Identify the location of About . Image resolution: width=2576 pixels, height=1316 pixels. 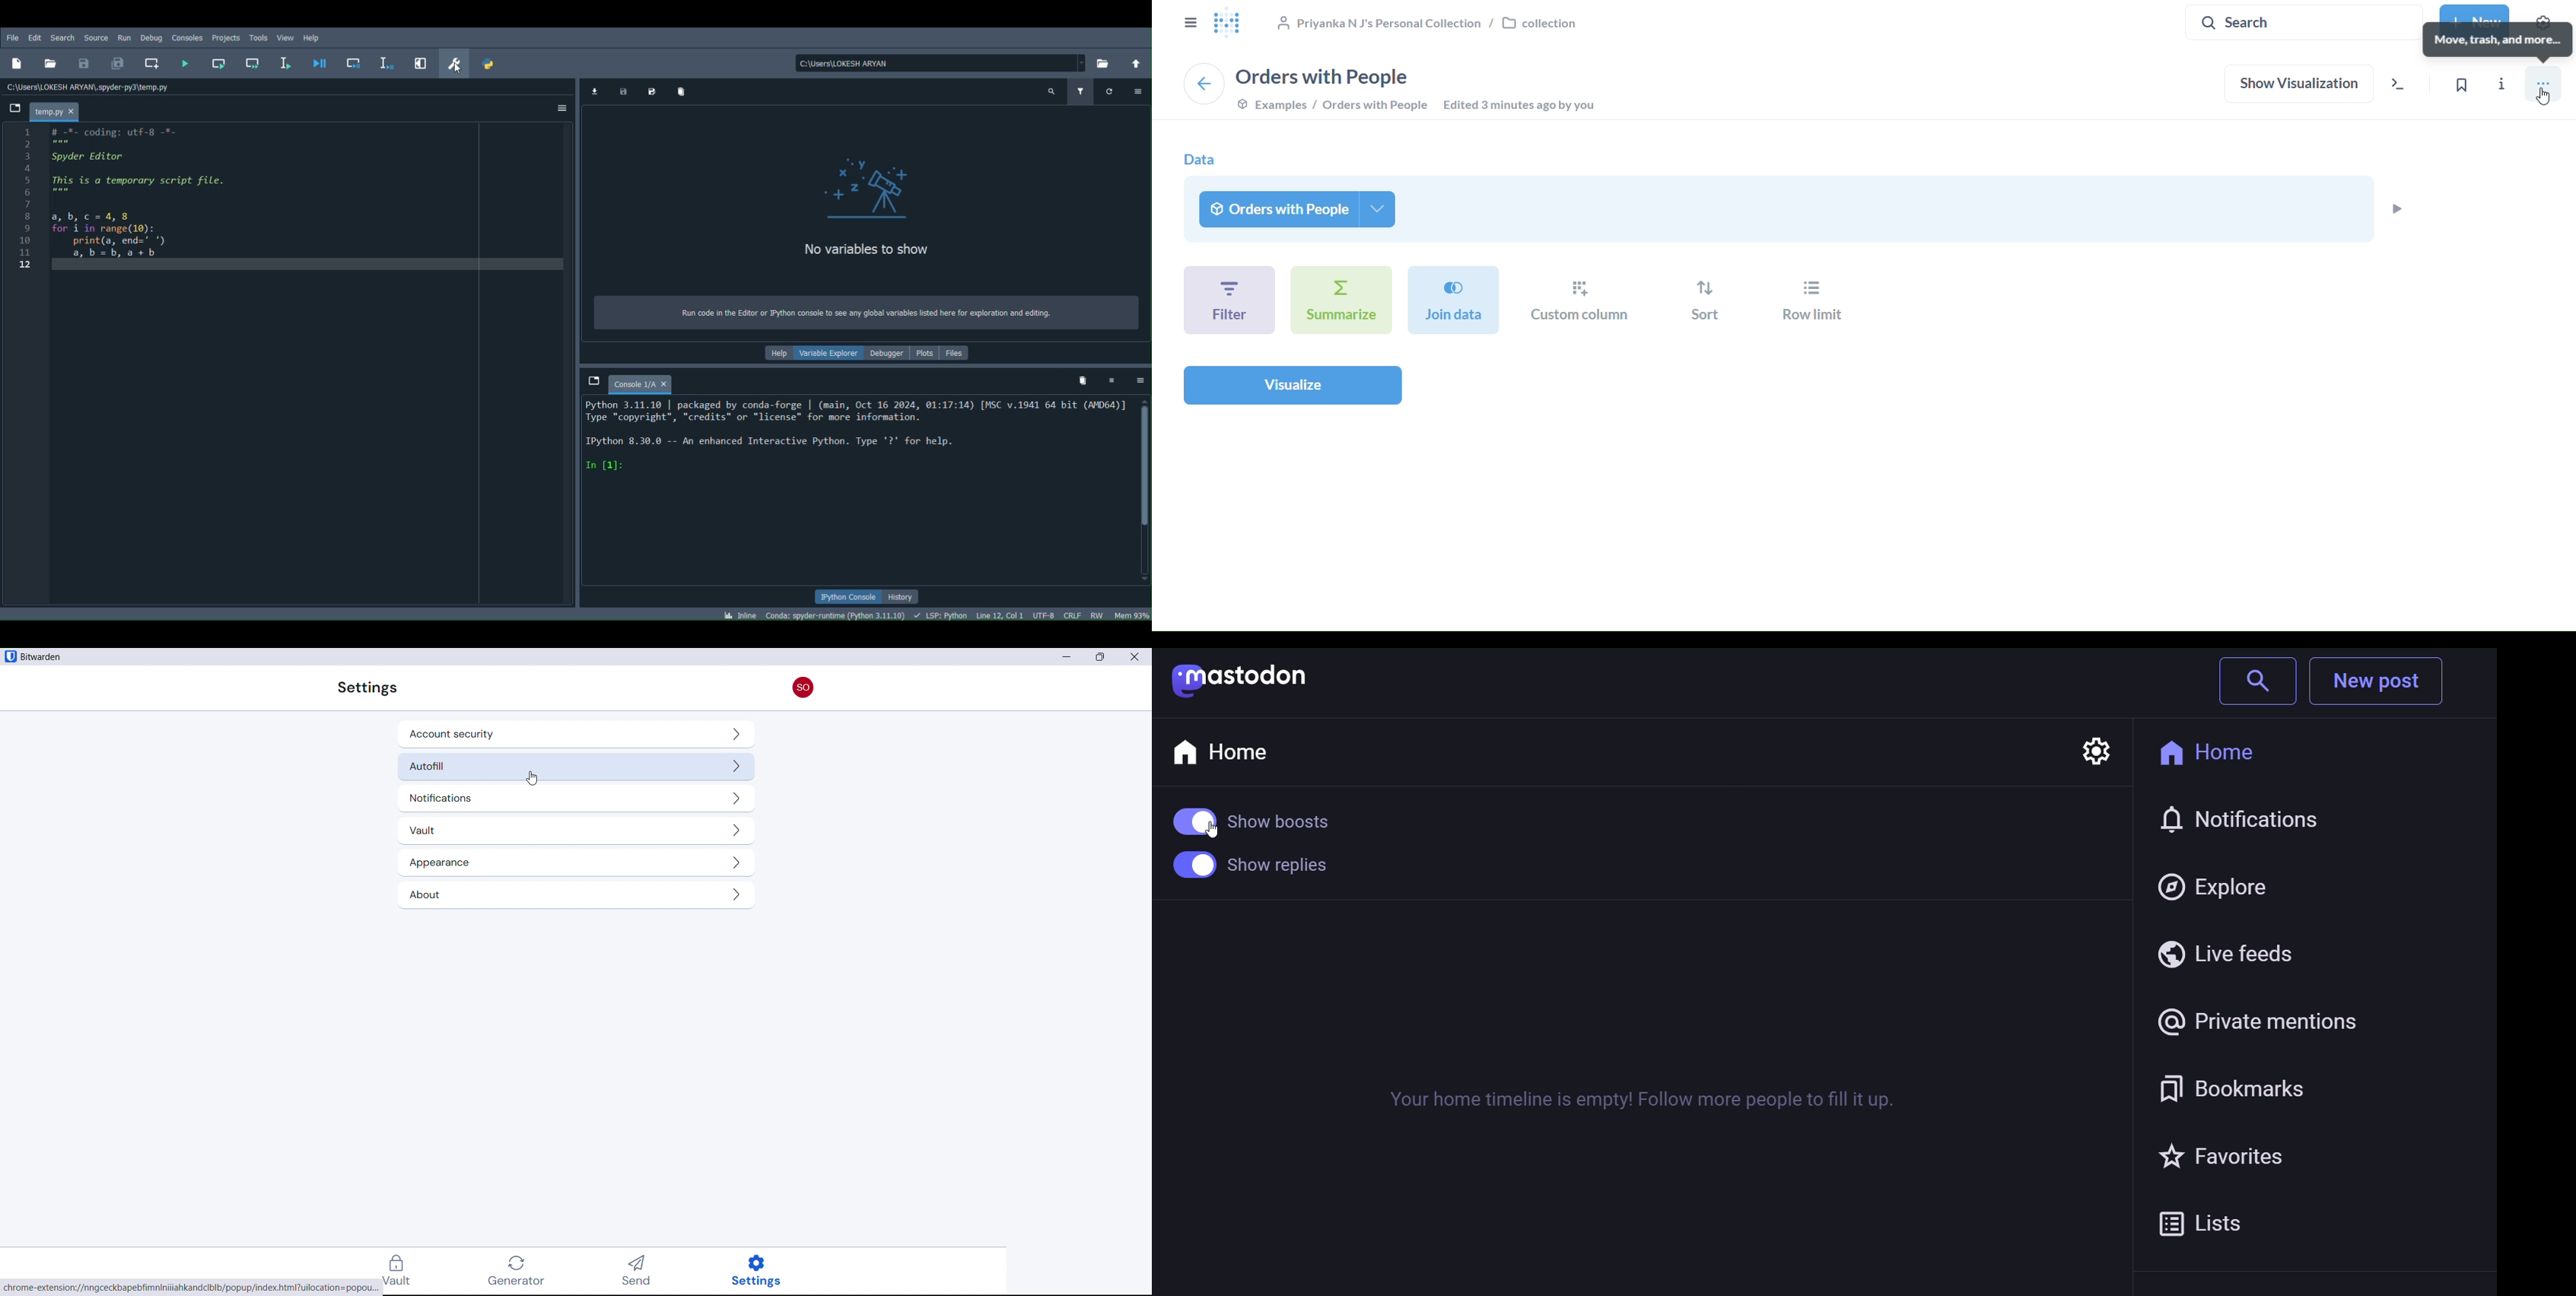
(574, 895).